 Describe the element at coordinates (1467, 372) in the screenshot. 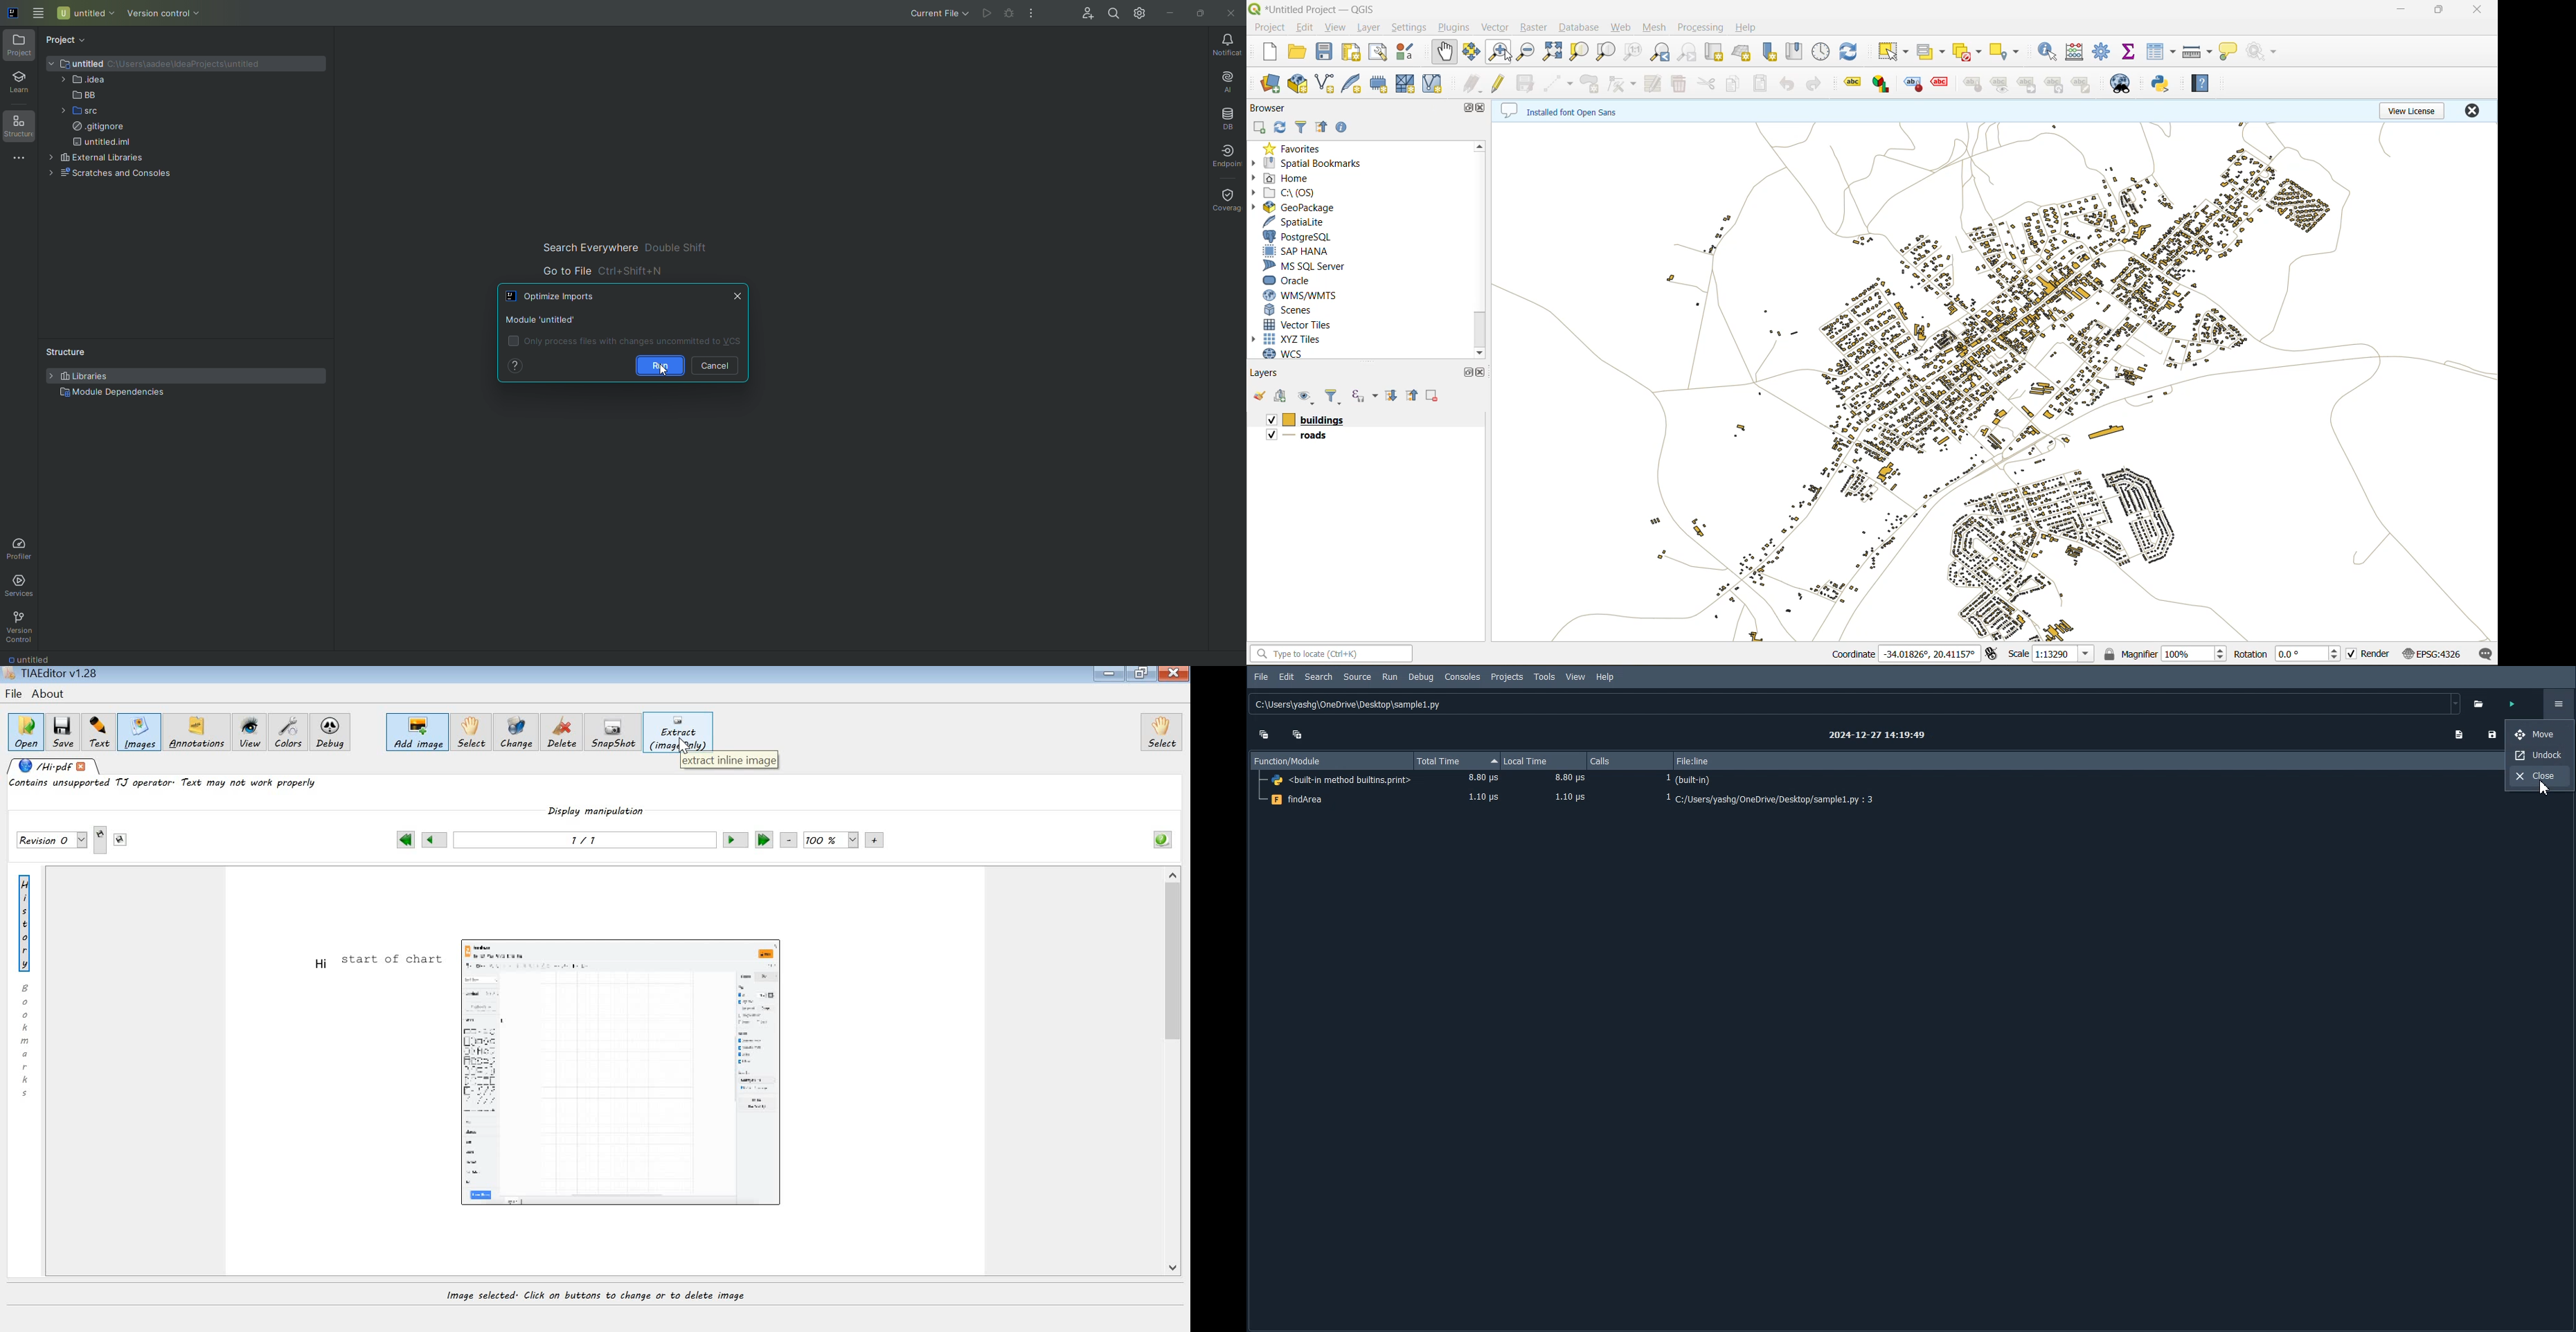

I see `maximize` at that location.